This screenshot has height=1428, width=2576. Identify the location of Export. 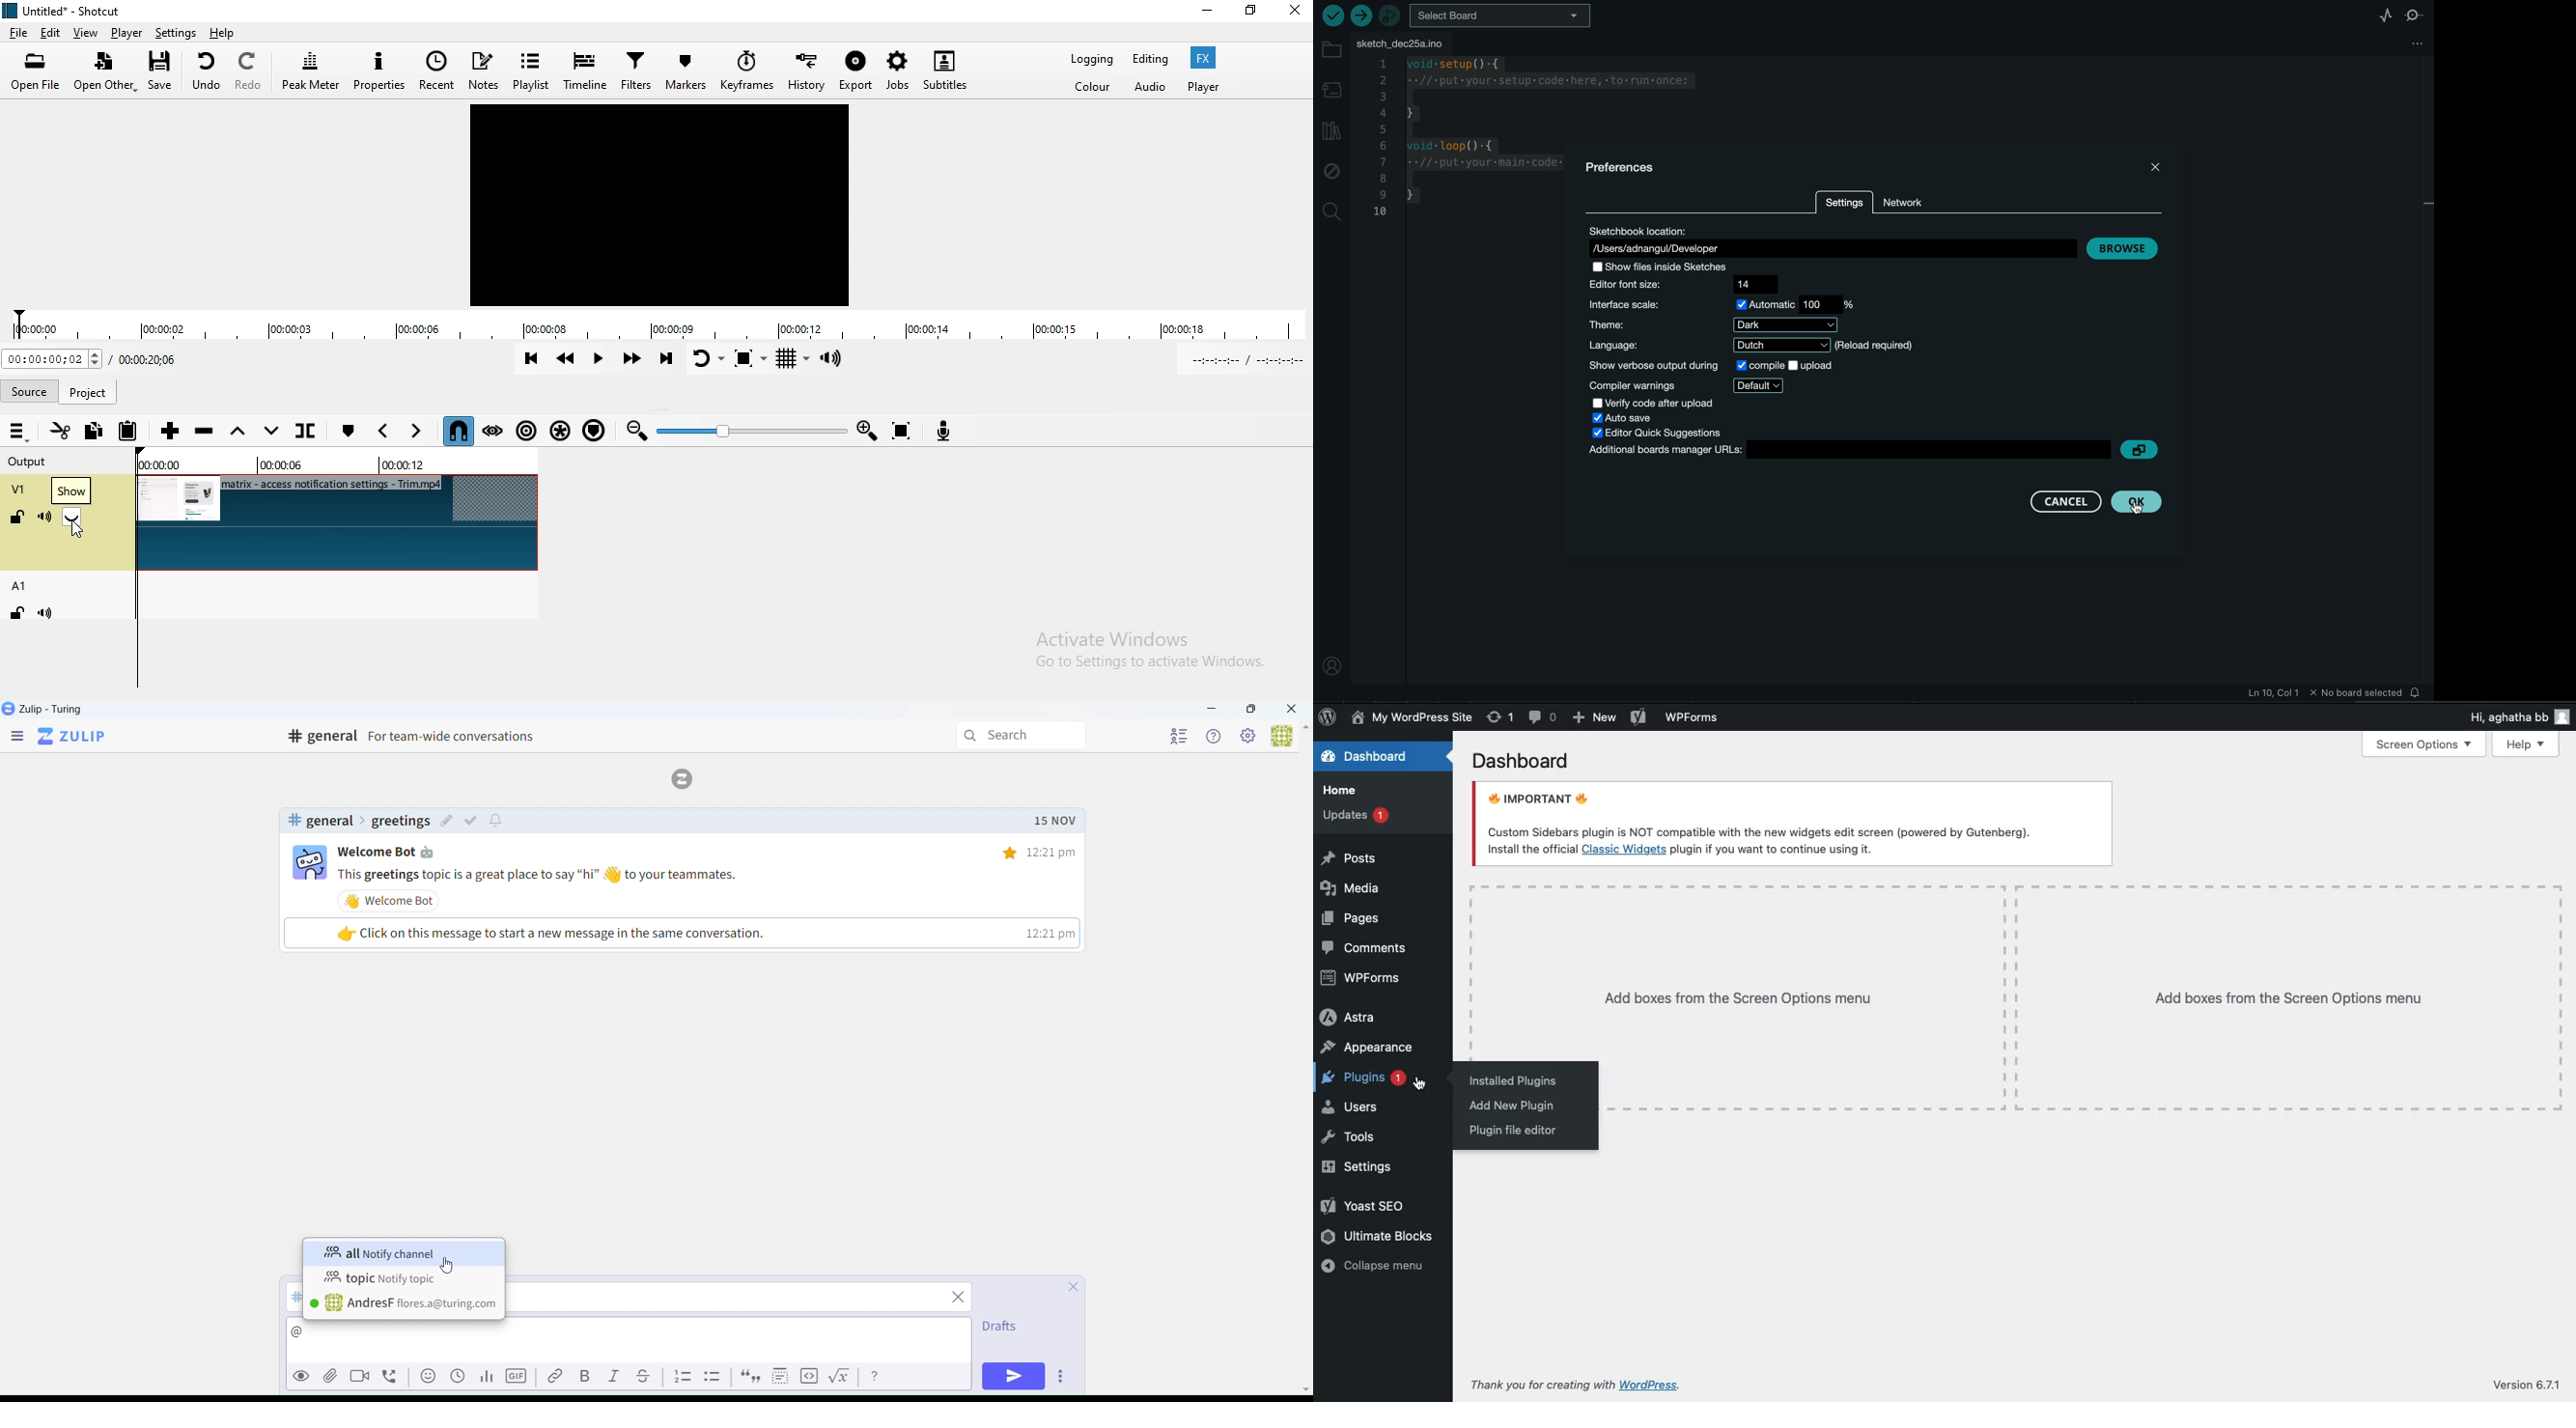
(855, 71).